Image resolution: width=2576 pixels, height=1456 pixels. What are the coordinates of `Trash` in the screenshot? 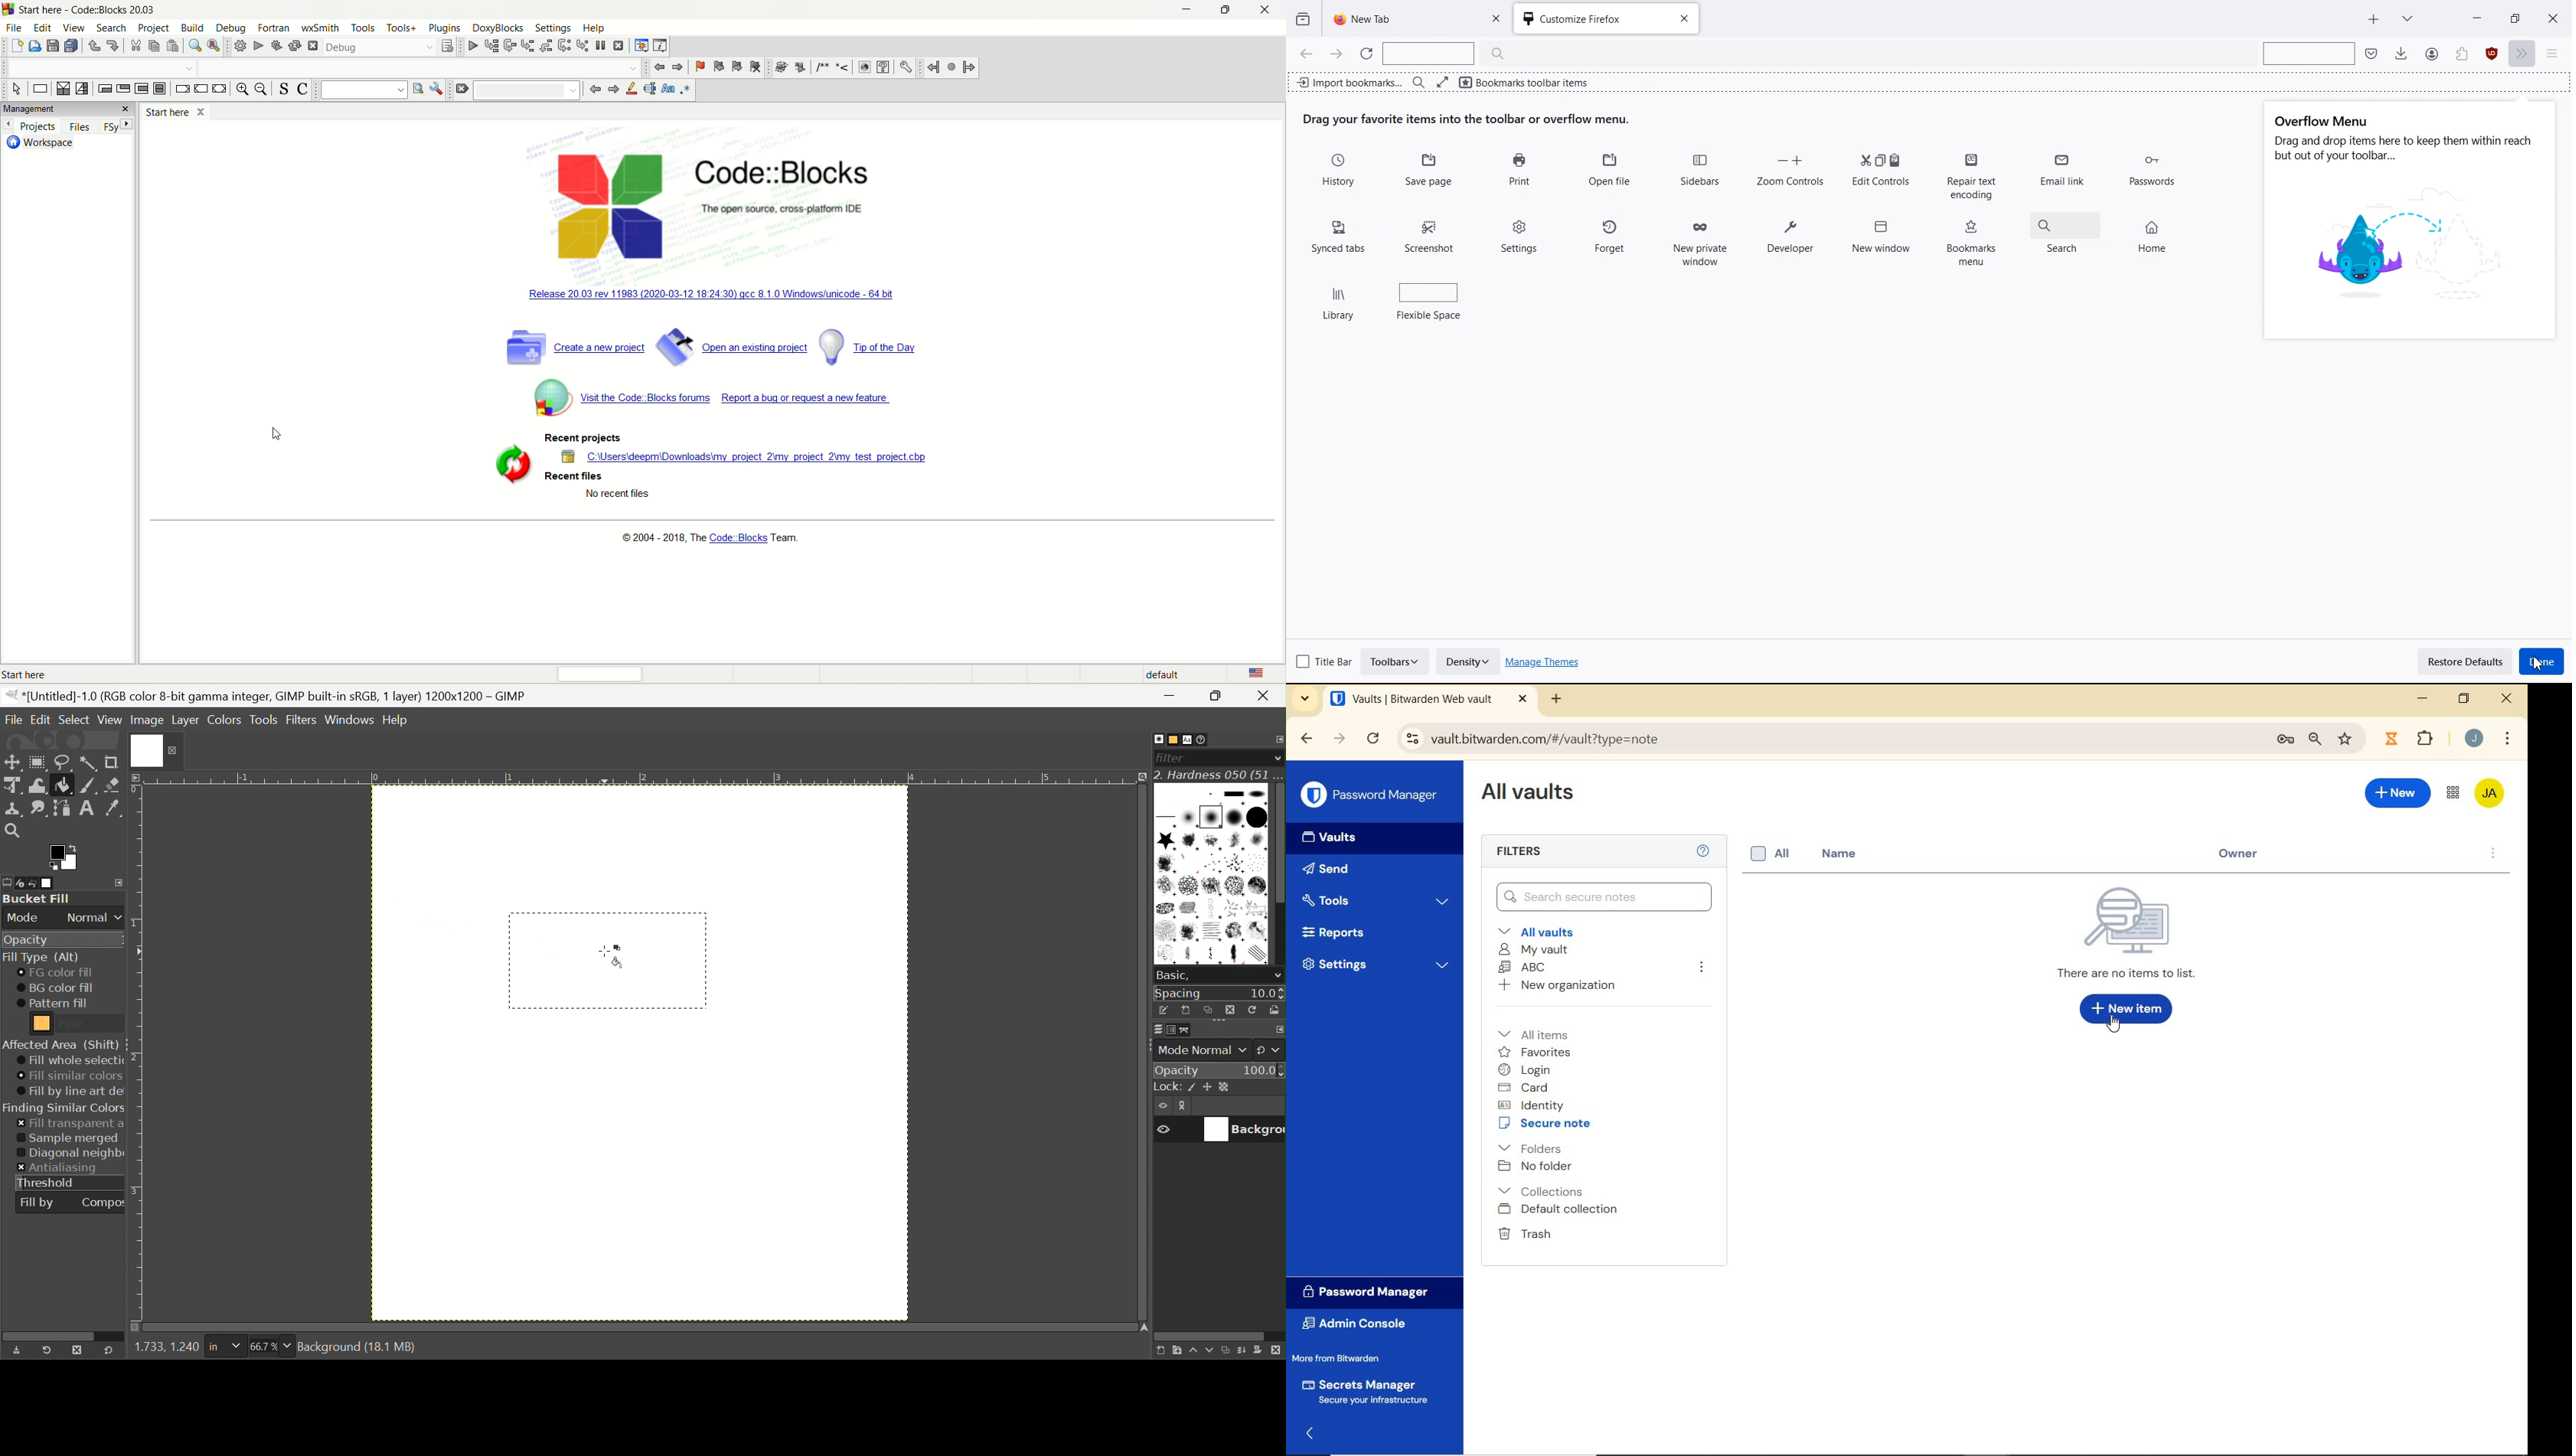 It's located at (1524, 1234).